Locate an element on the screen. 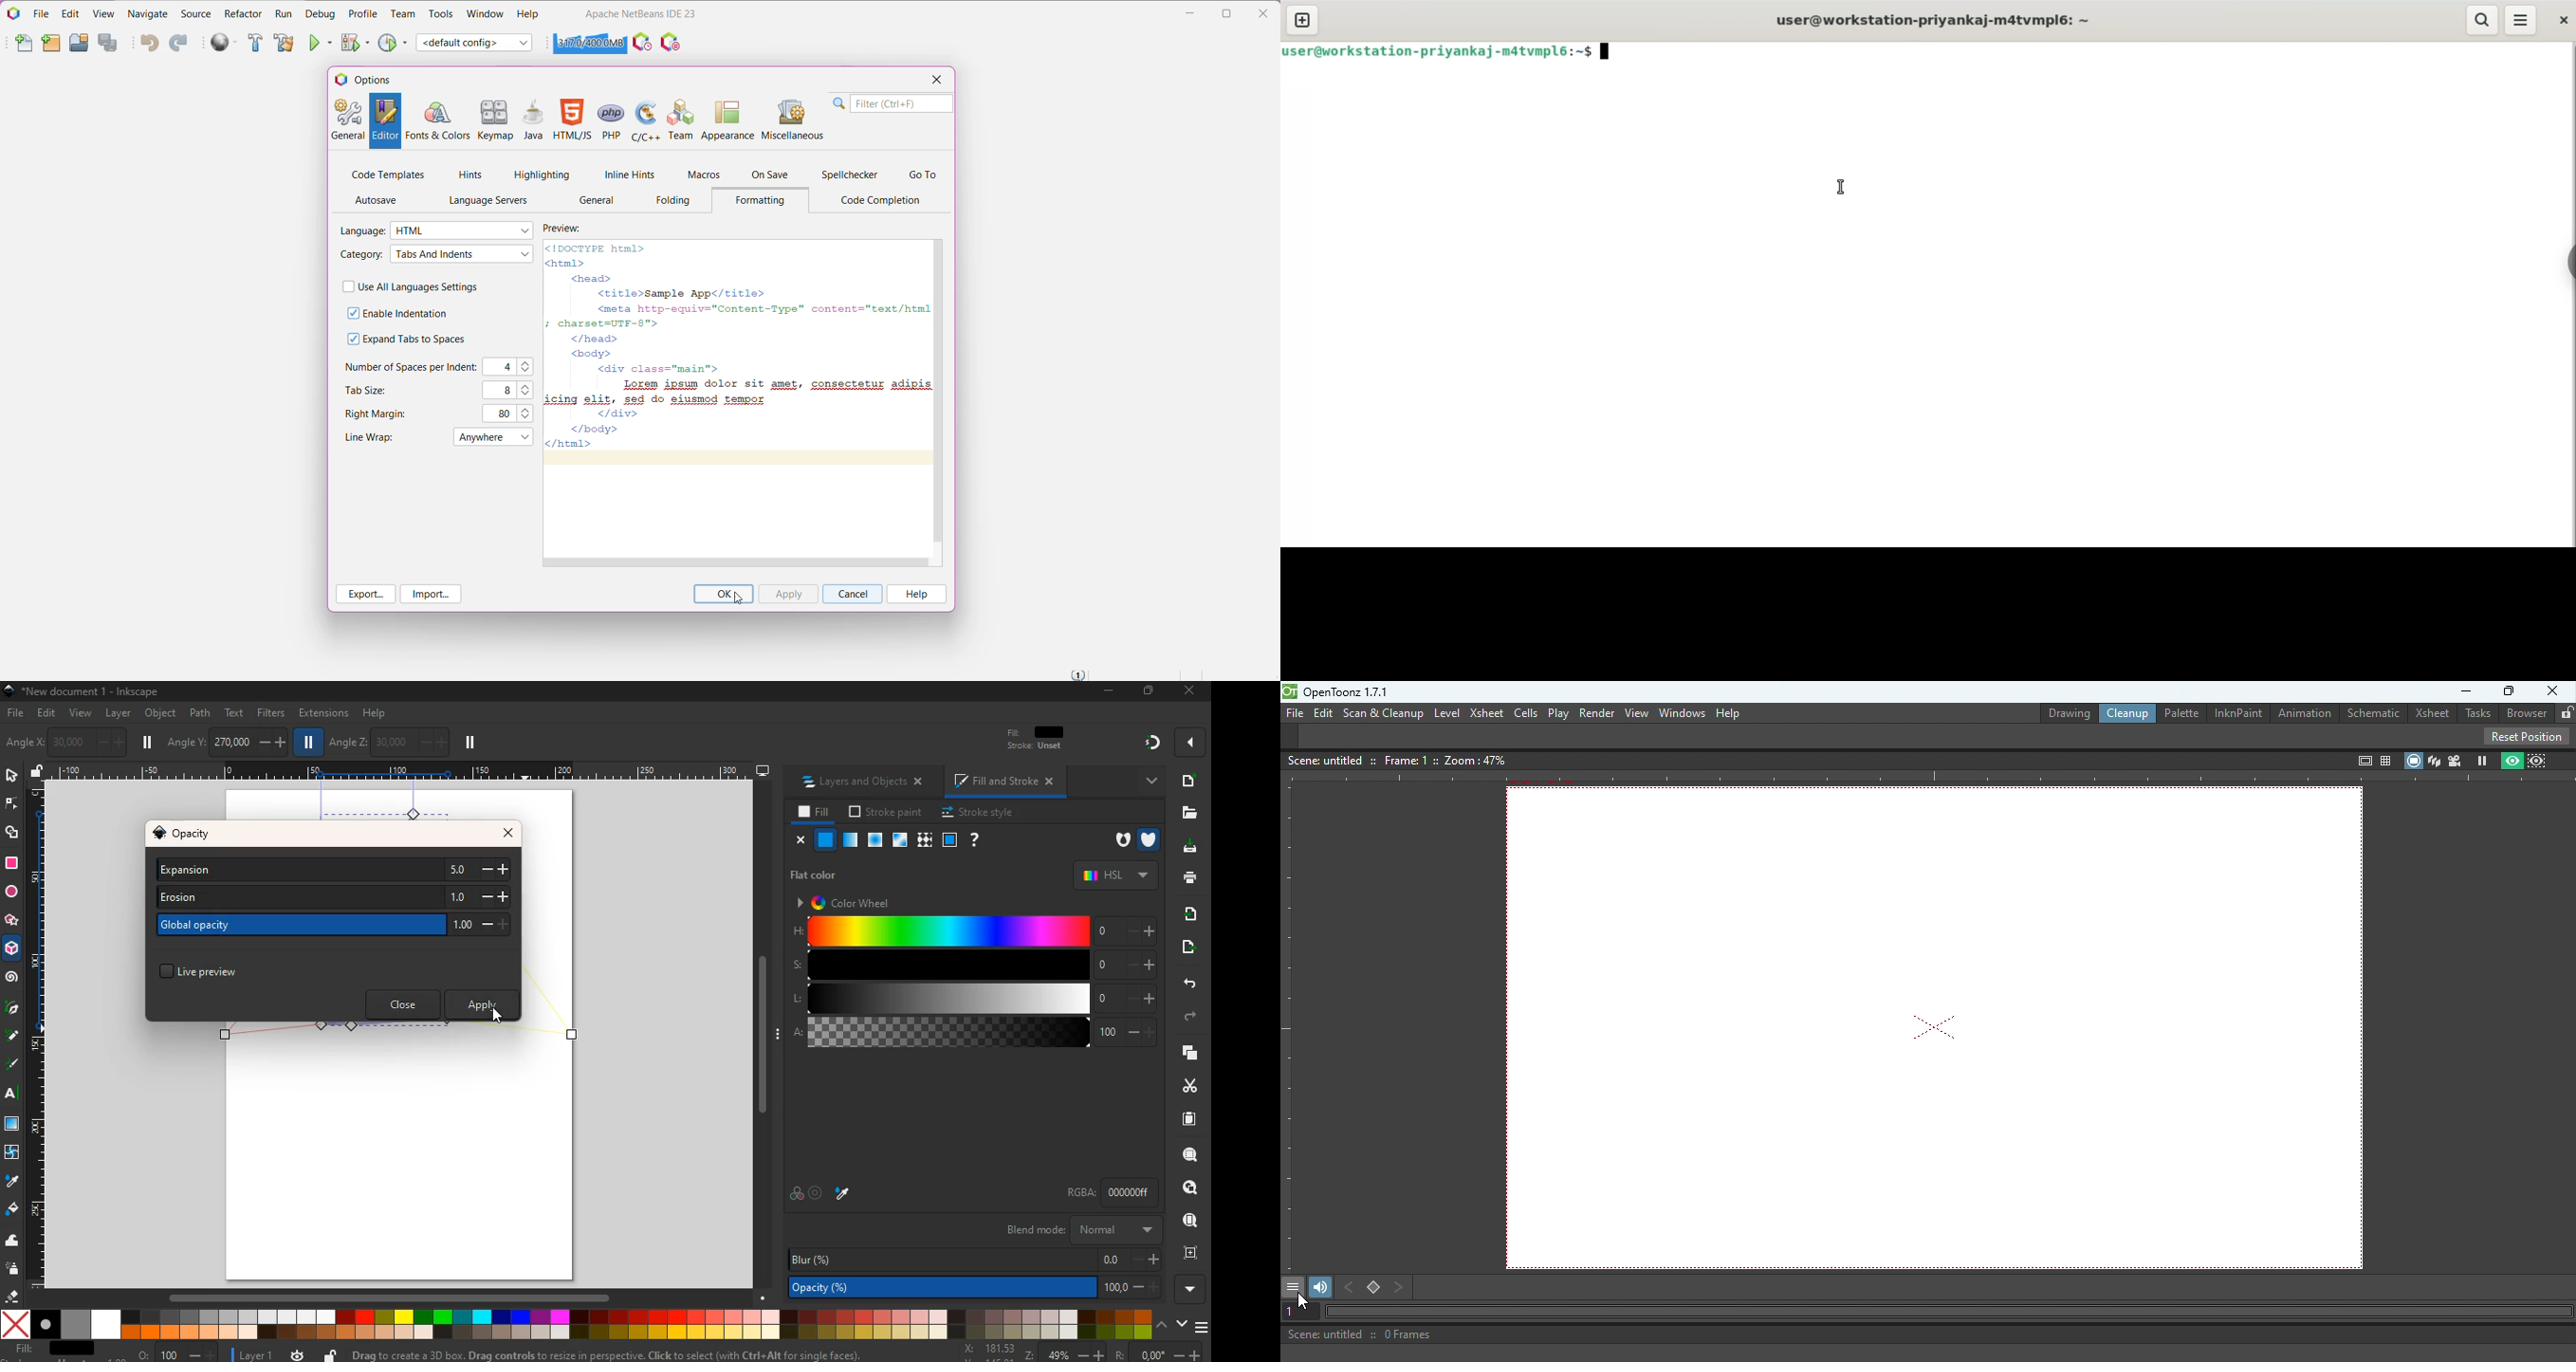 This screenshot has height=1372, width=2576. dowload is located at coordinates (1186, 847).